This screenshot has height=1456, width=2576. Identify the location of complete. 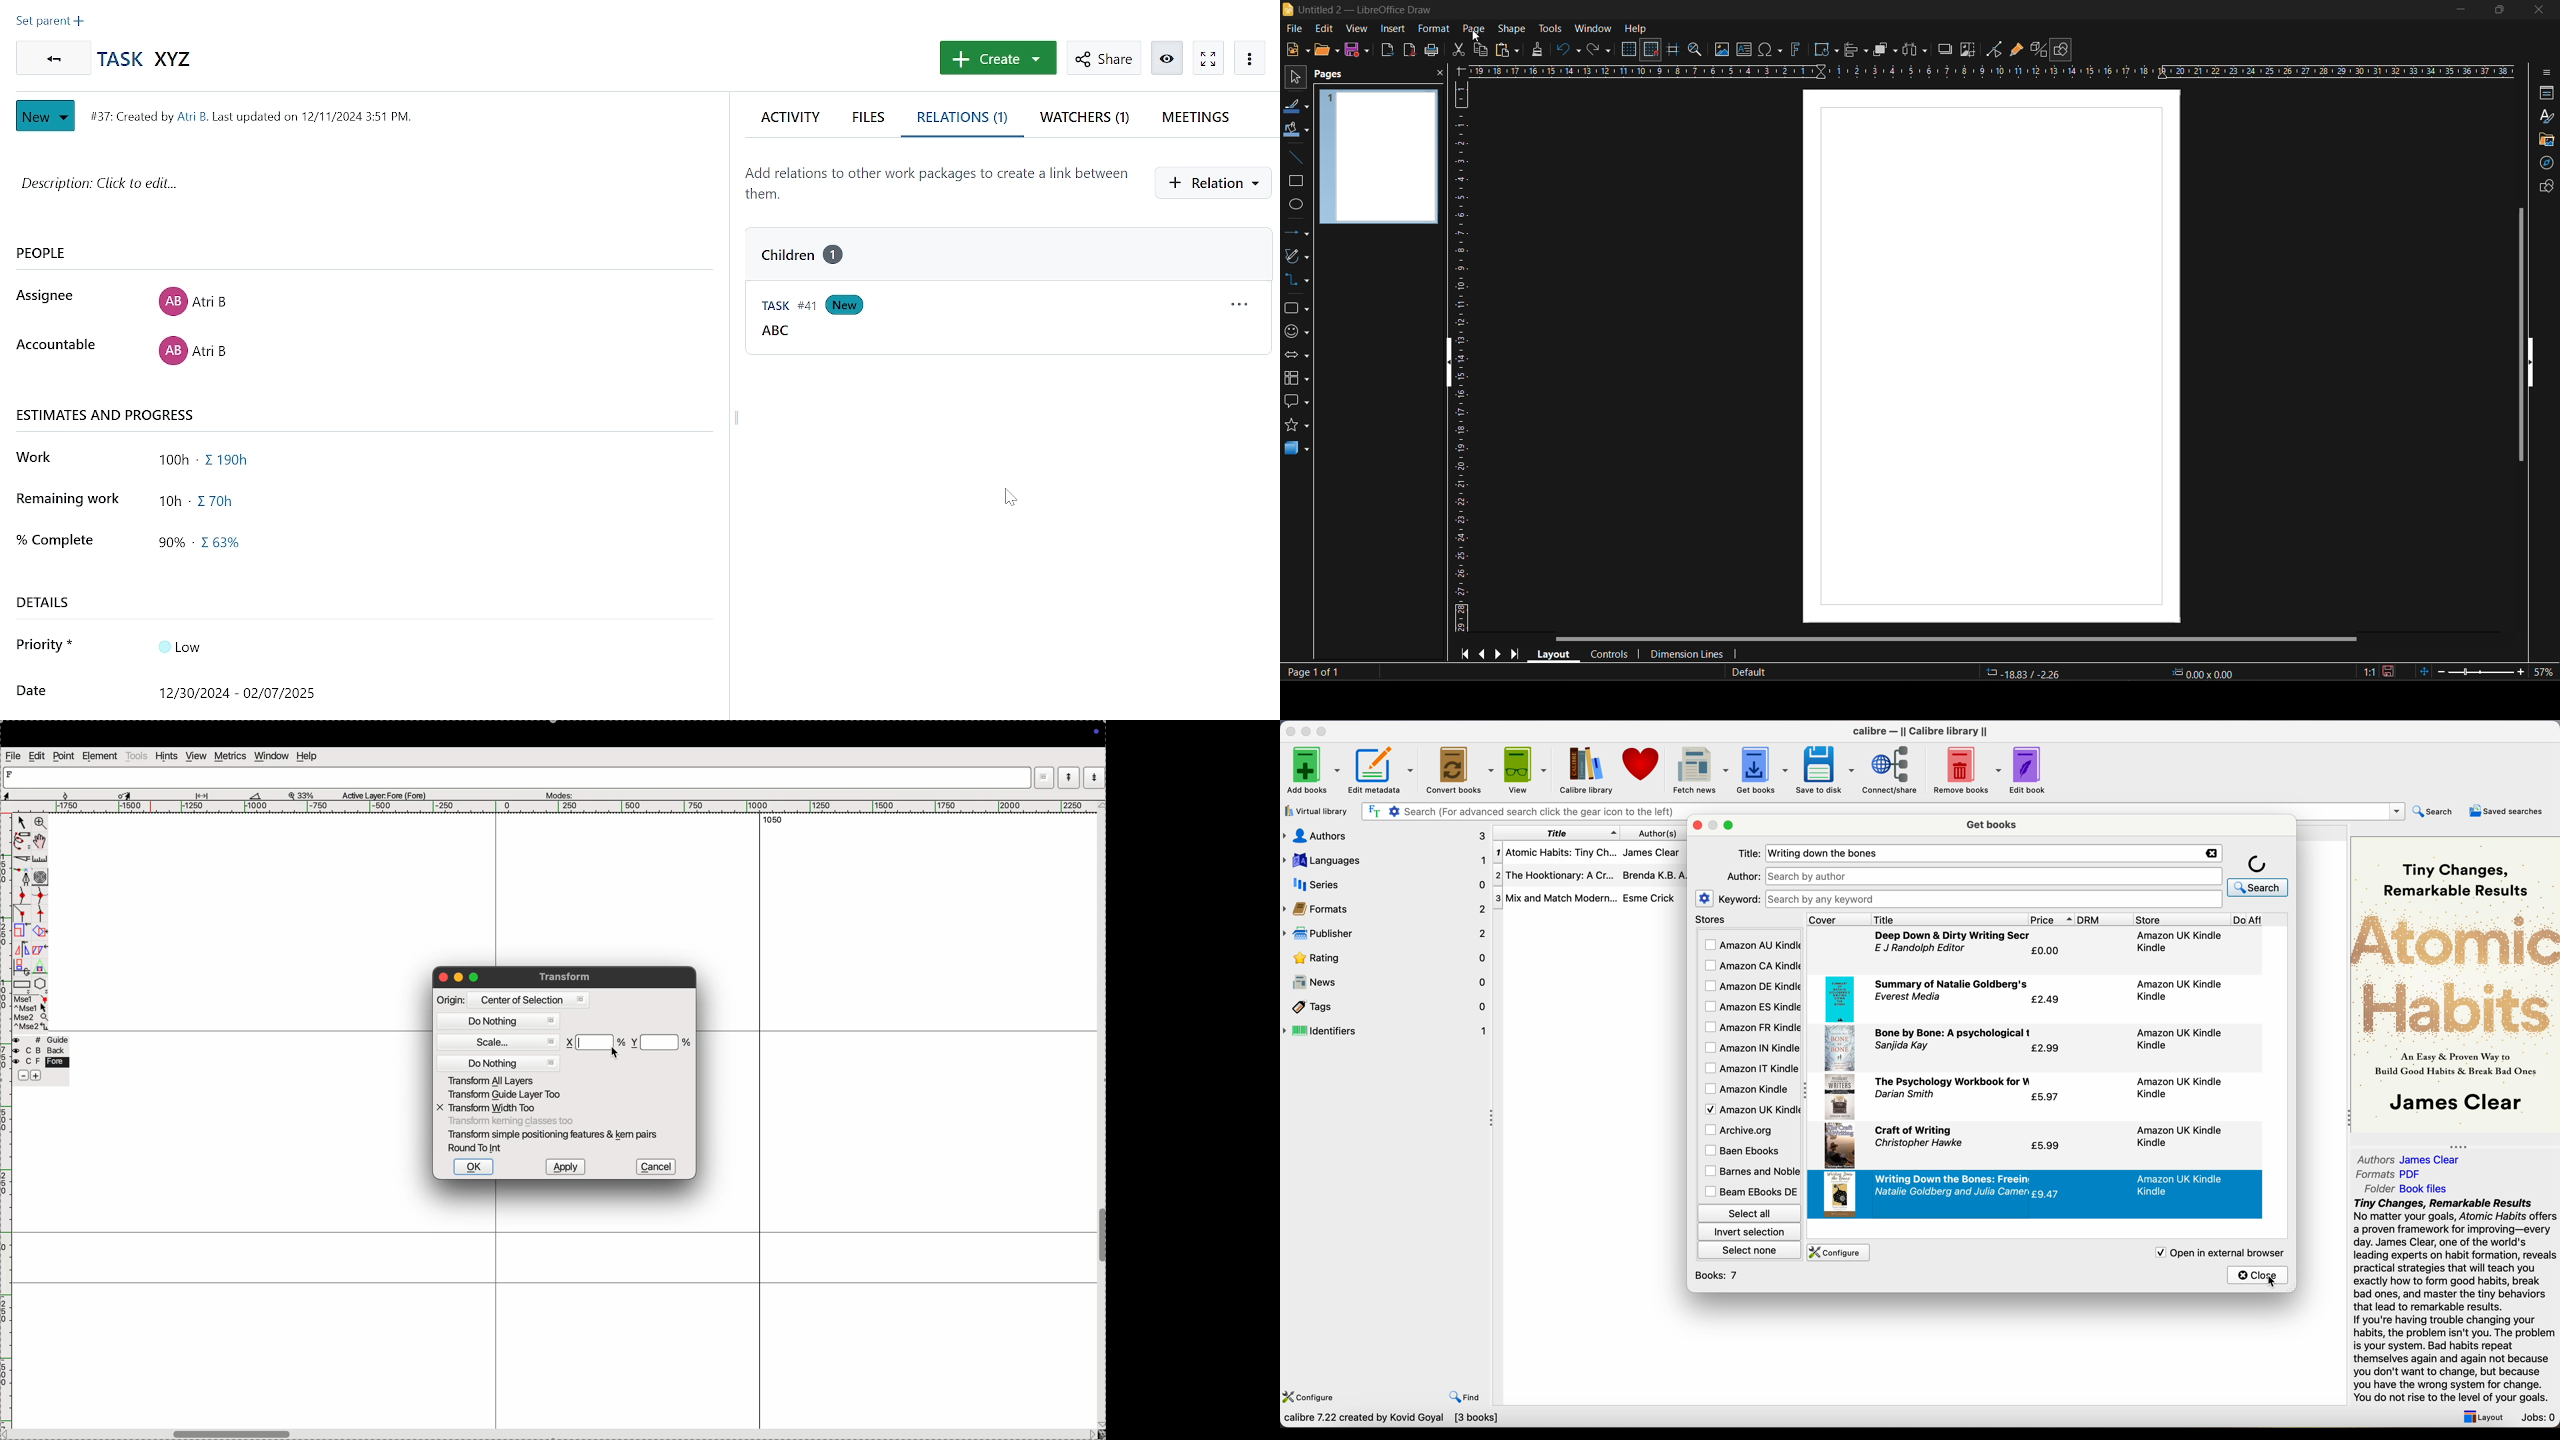
(54, 538).